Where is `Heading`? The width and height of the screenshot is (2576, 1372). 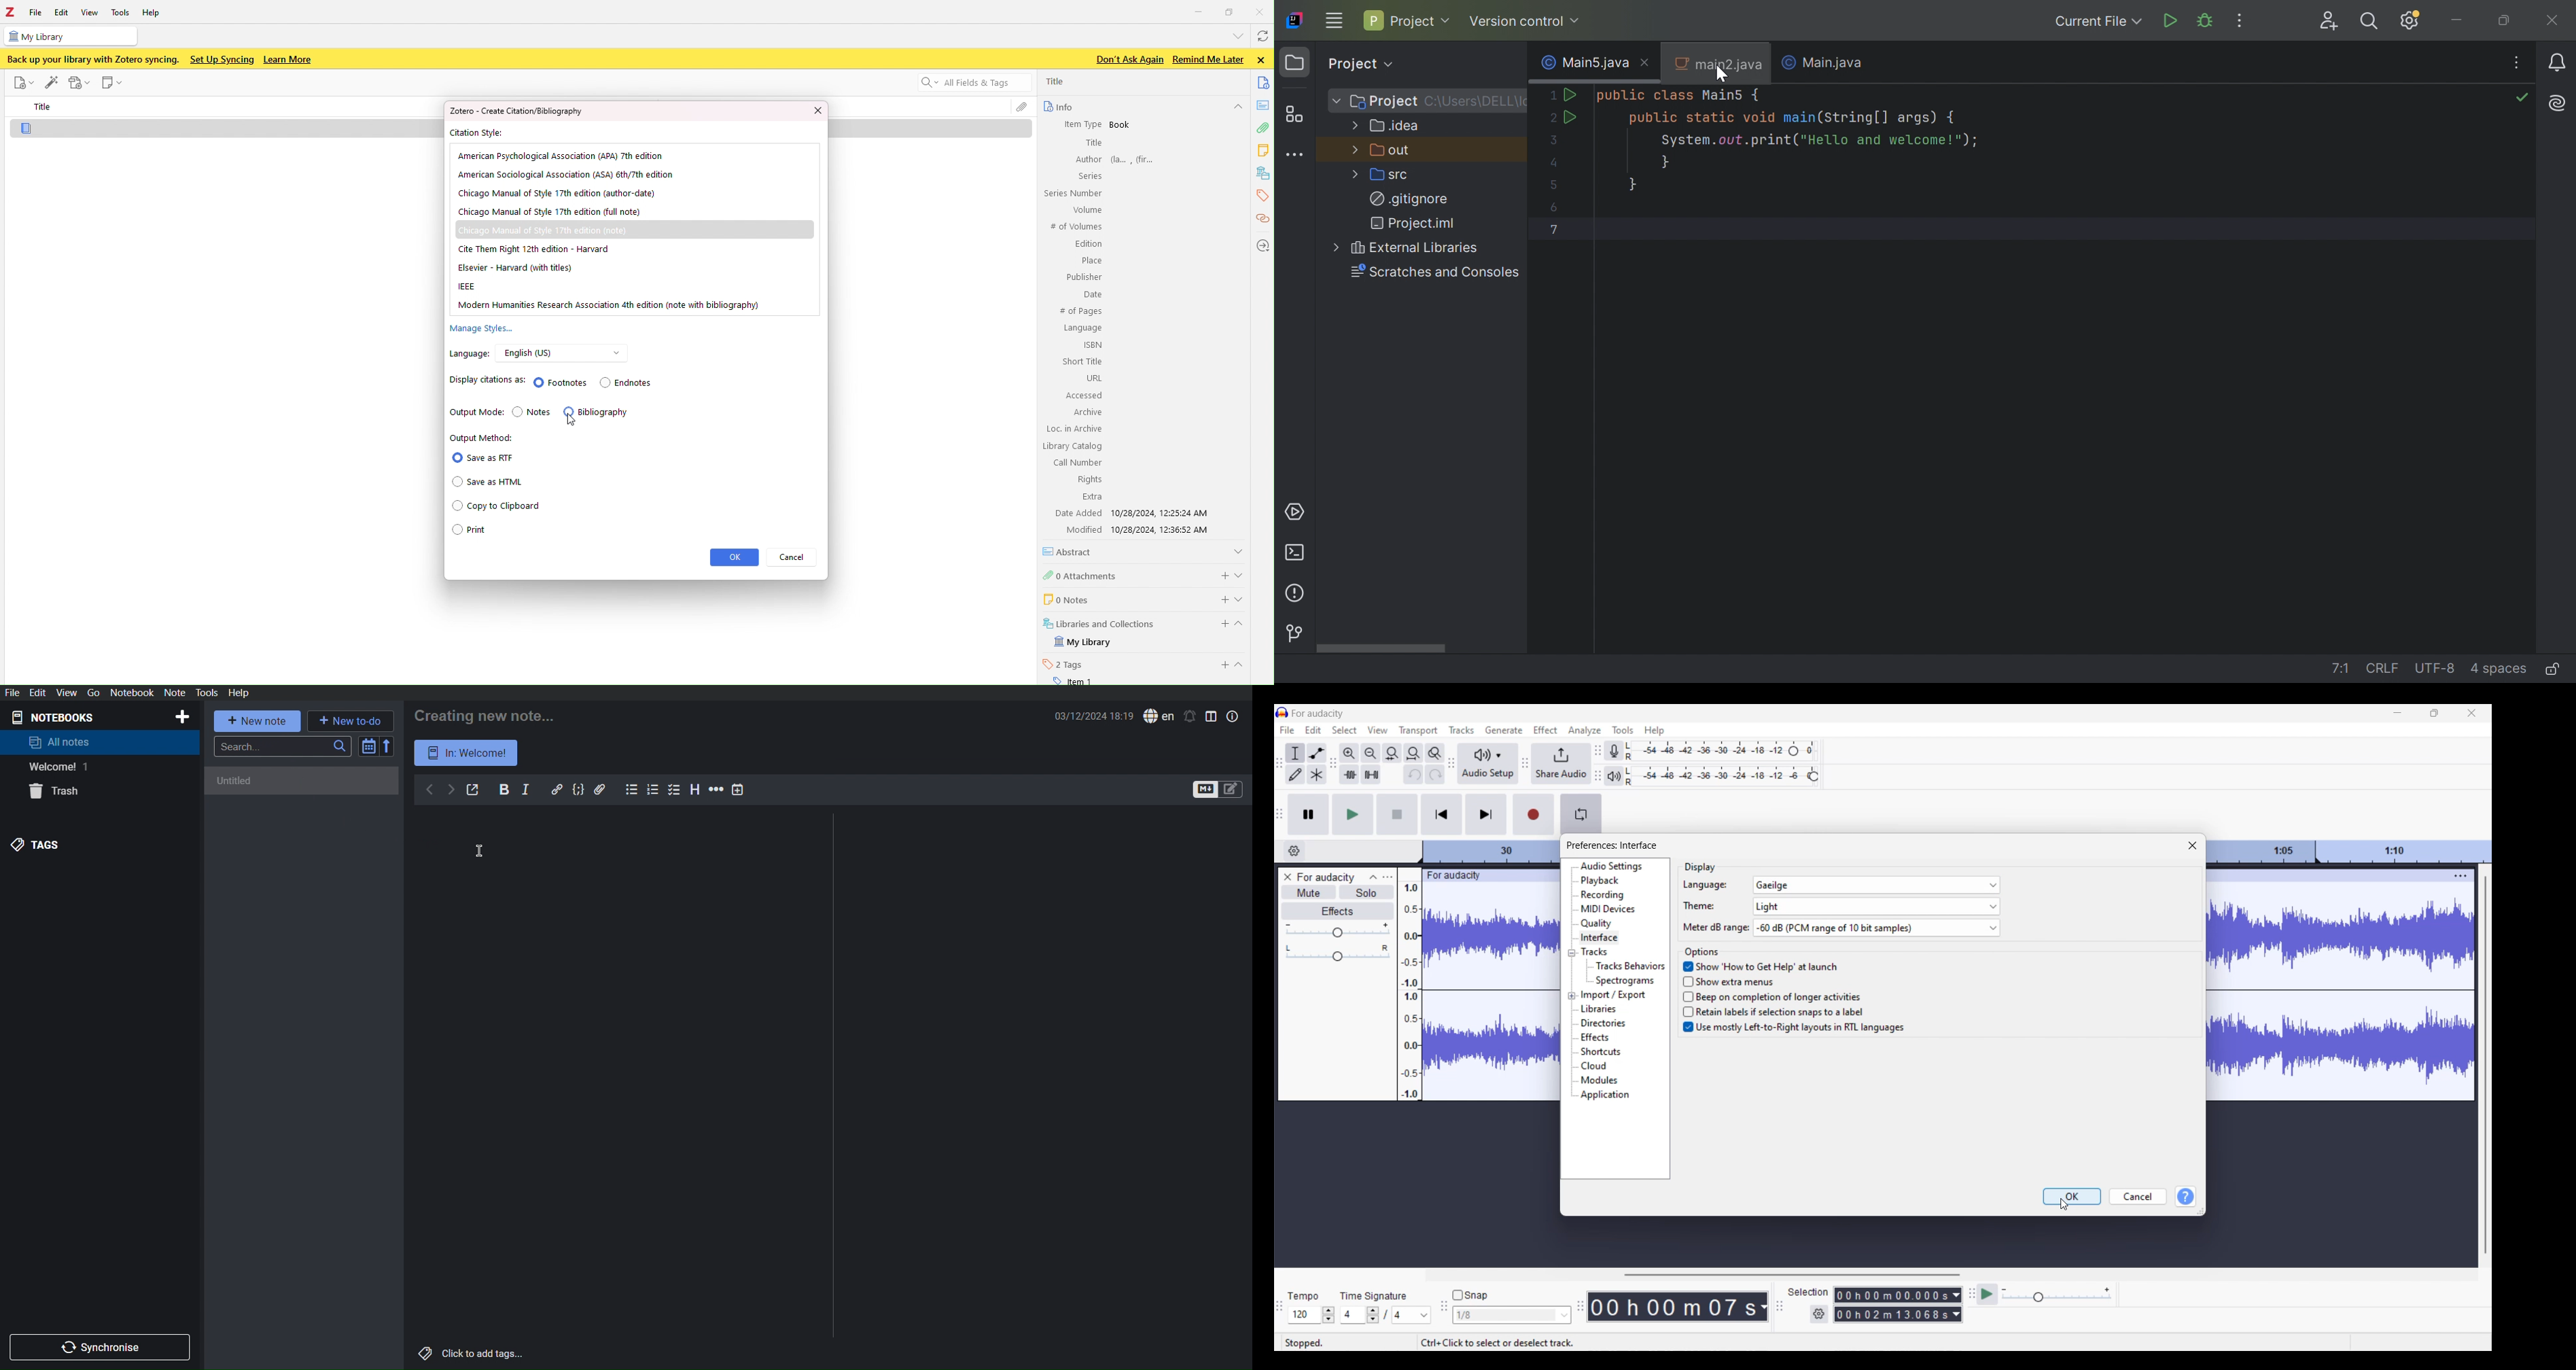 Heading is located at coordinates (695, 789).